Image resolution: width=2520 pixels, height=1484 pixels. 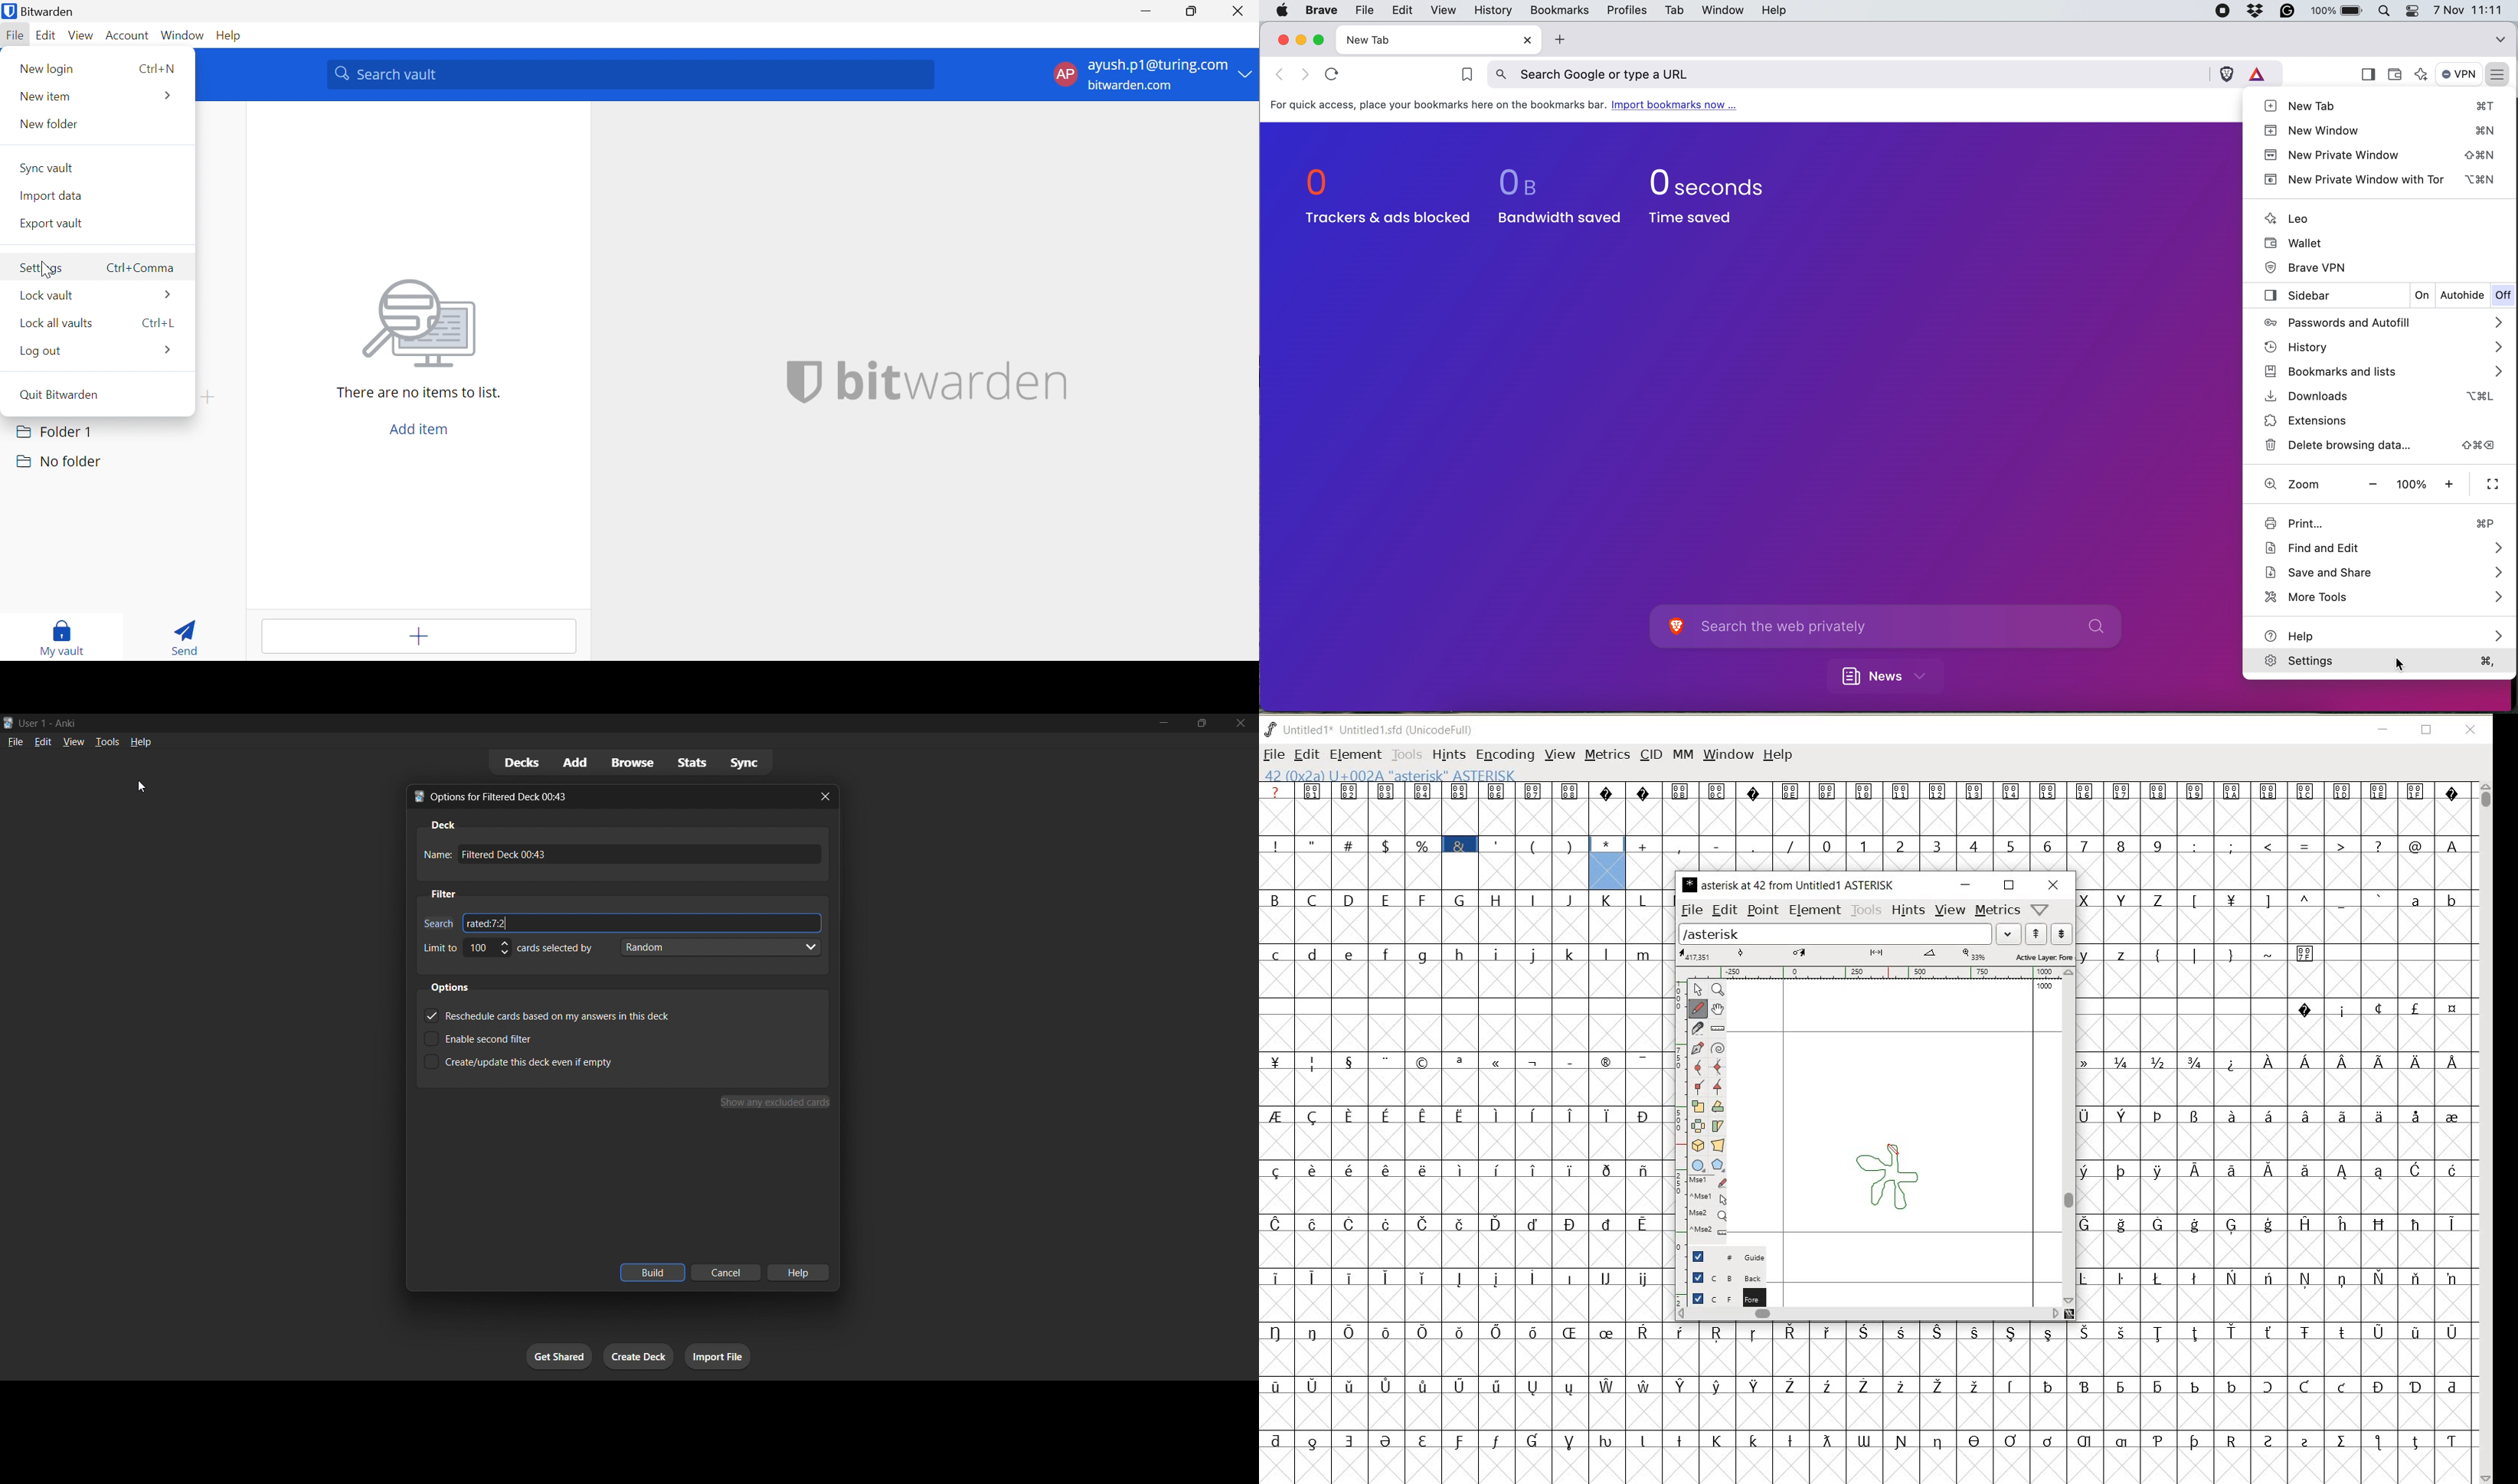 I want to click on No folder, so click(x=58, y=462).